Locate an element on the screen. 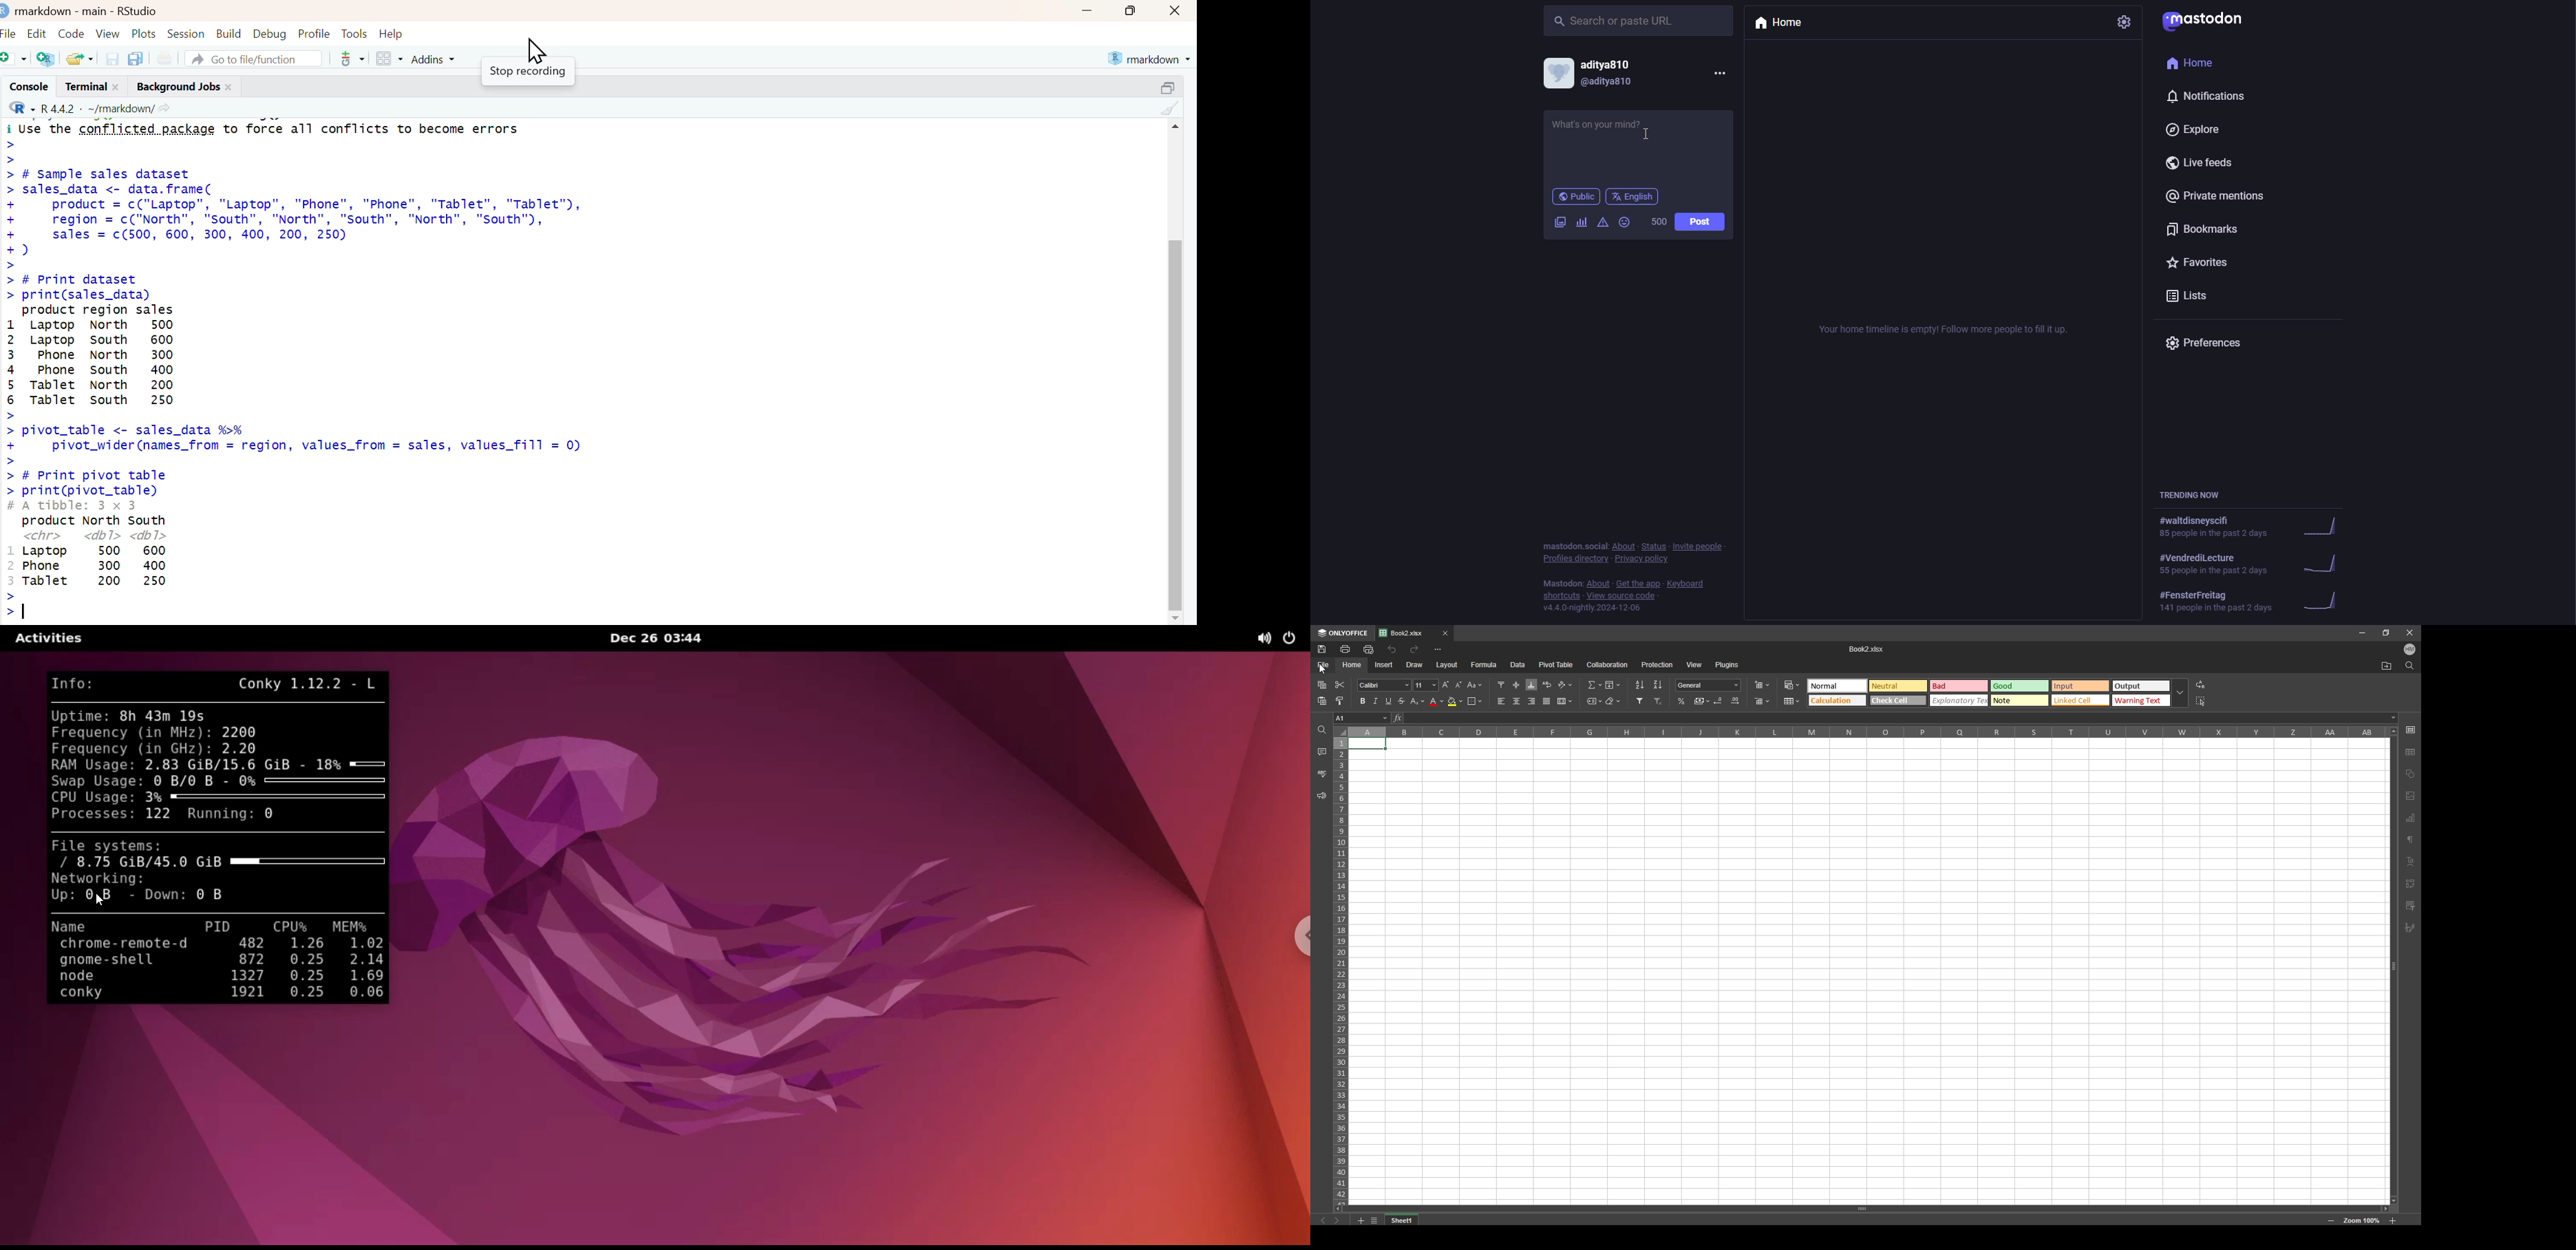  resize is located at coordinates (1171, 85).